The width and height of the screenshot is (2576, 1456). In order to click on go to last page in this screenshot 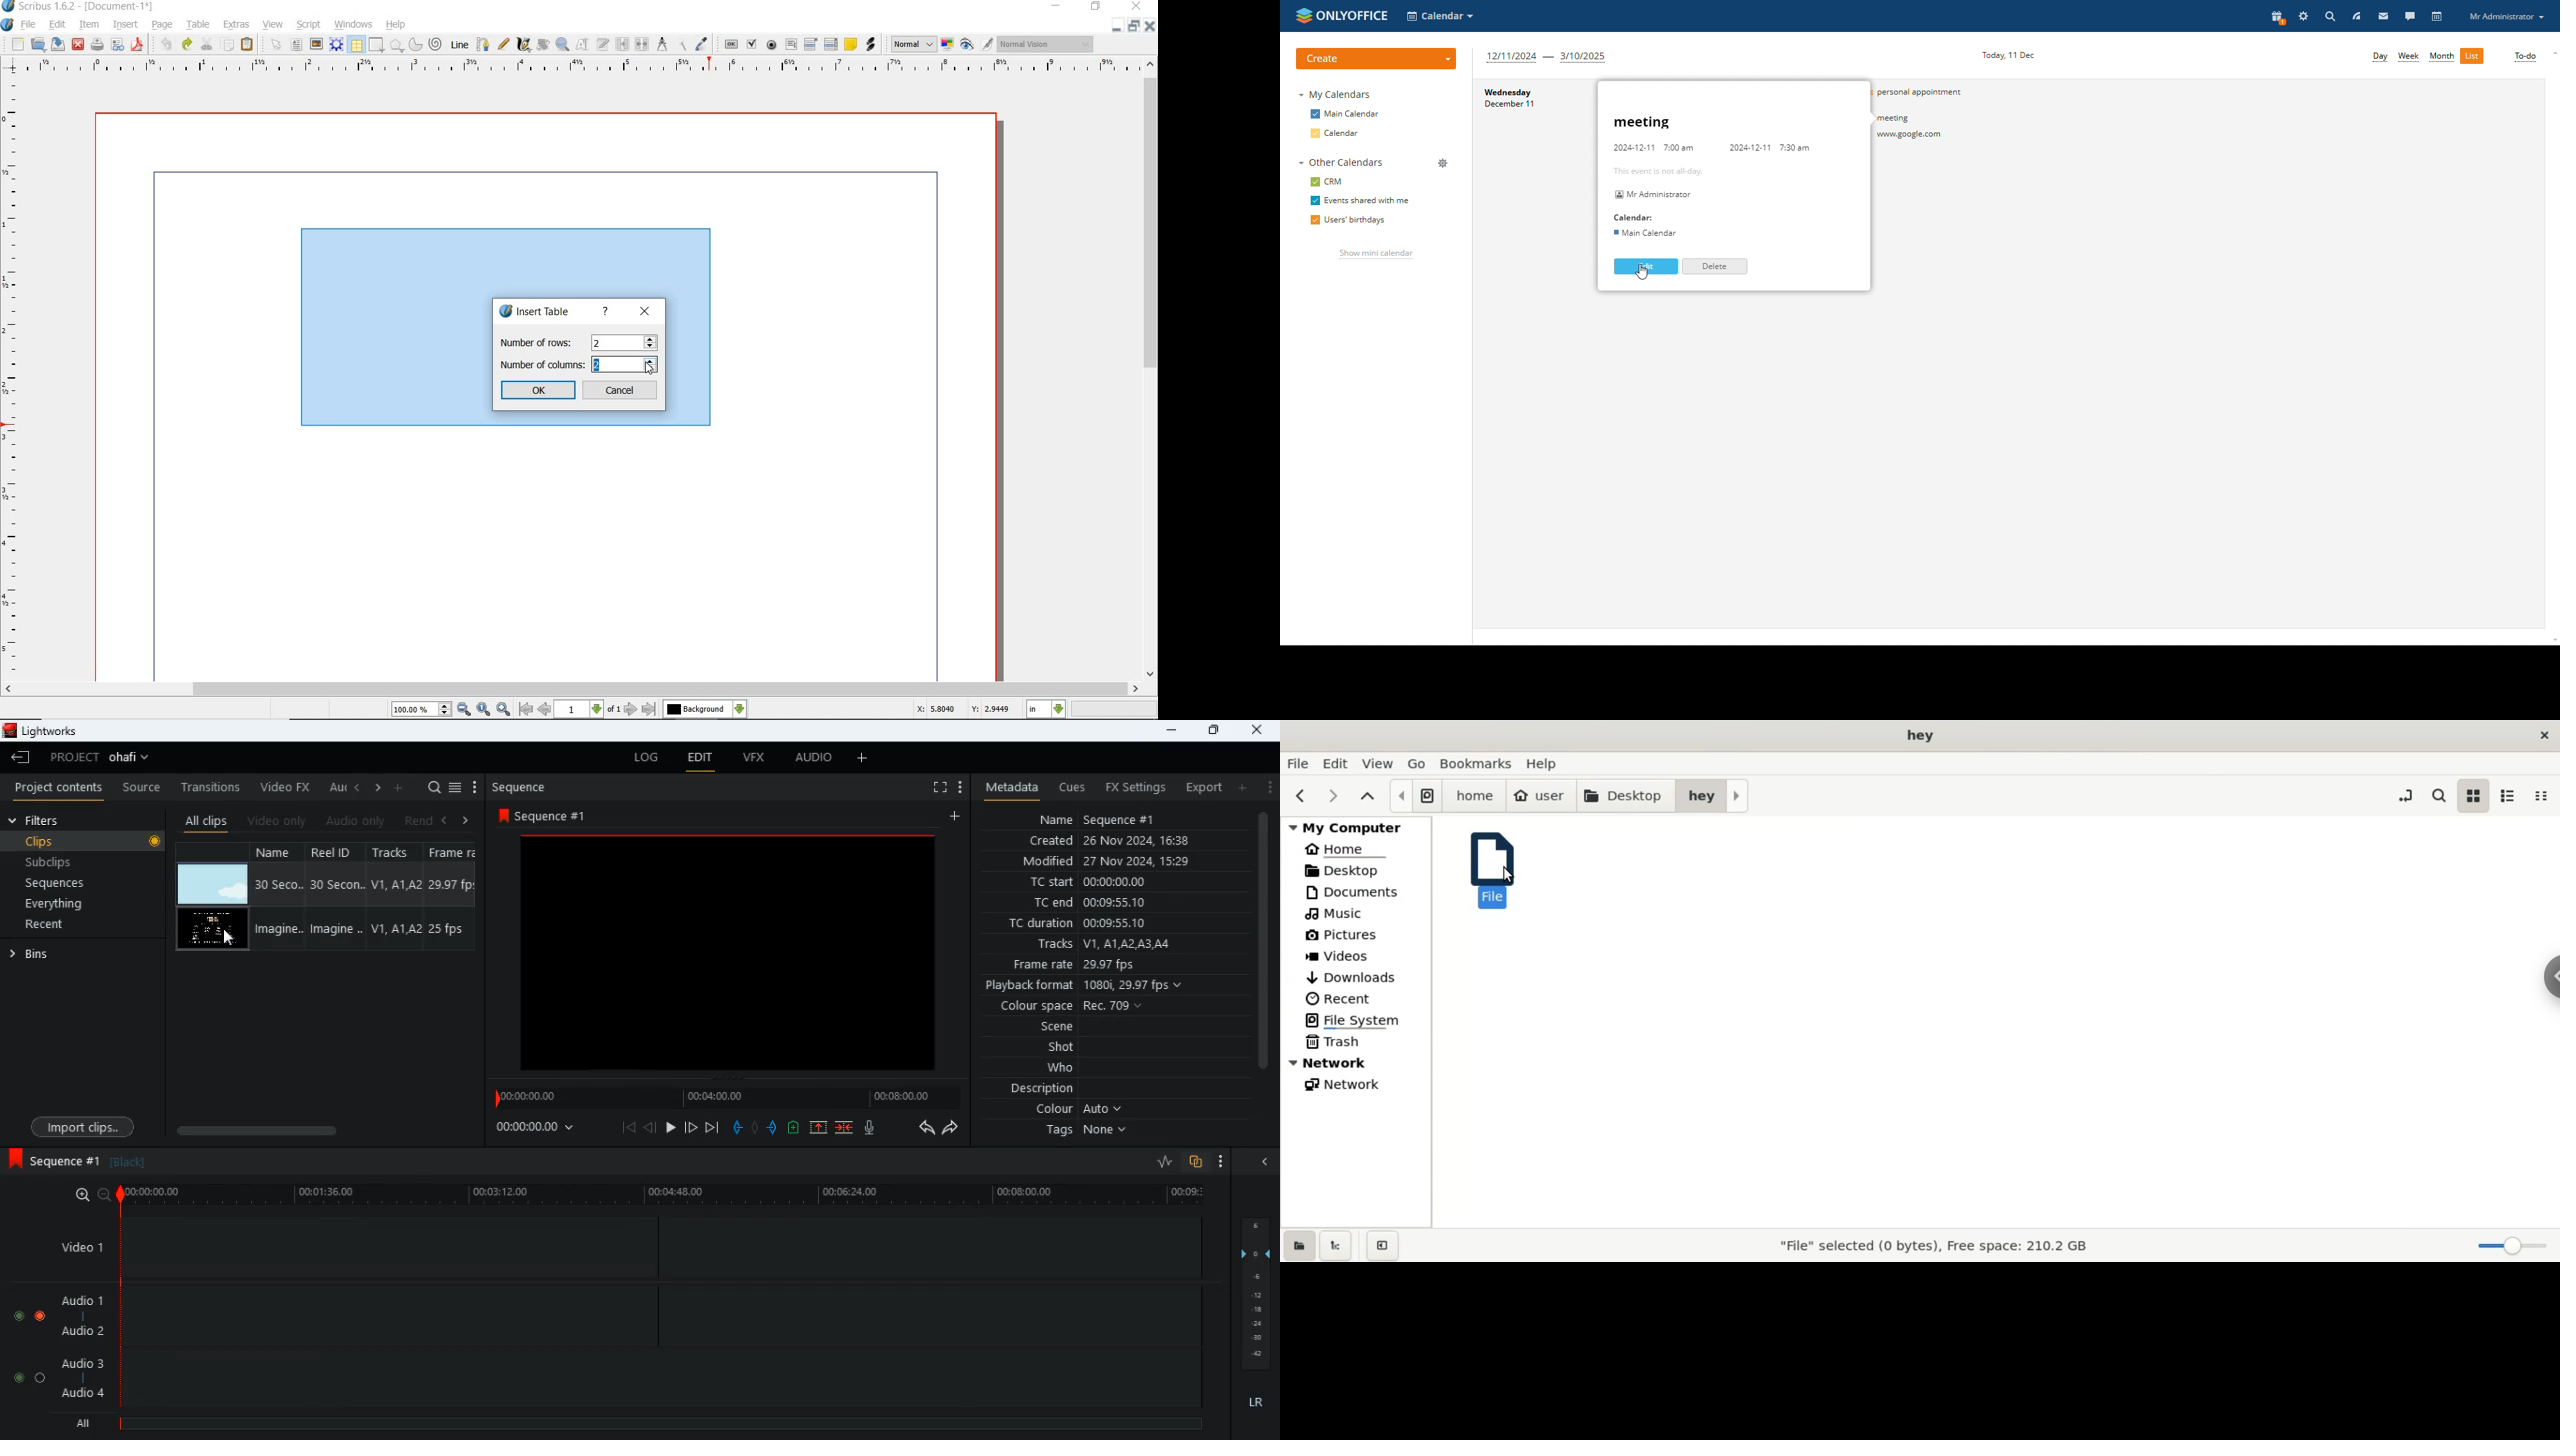, I will do `click(650, 709)`.